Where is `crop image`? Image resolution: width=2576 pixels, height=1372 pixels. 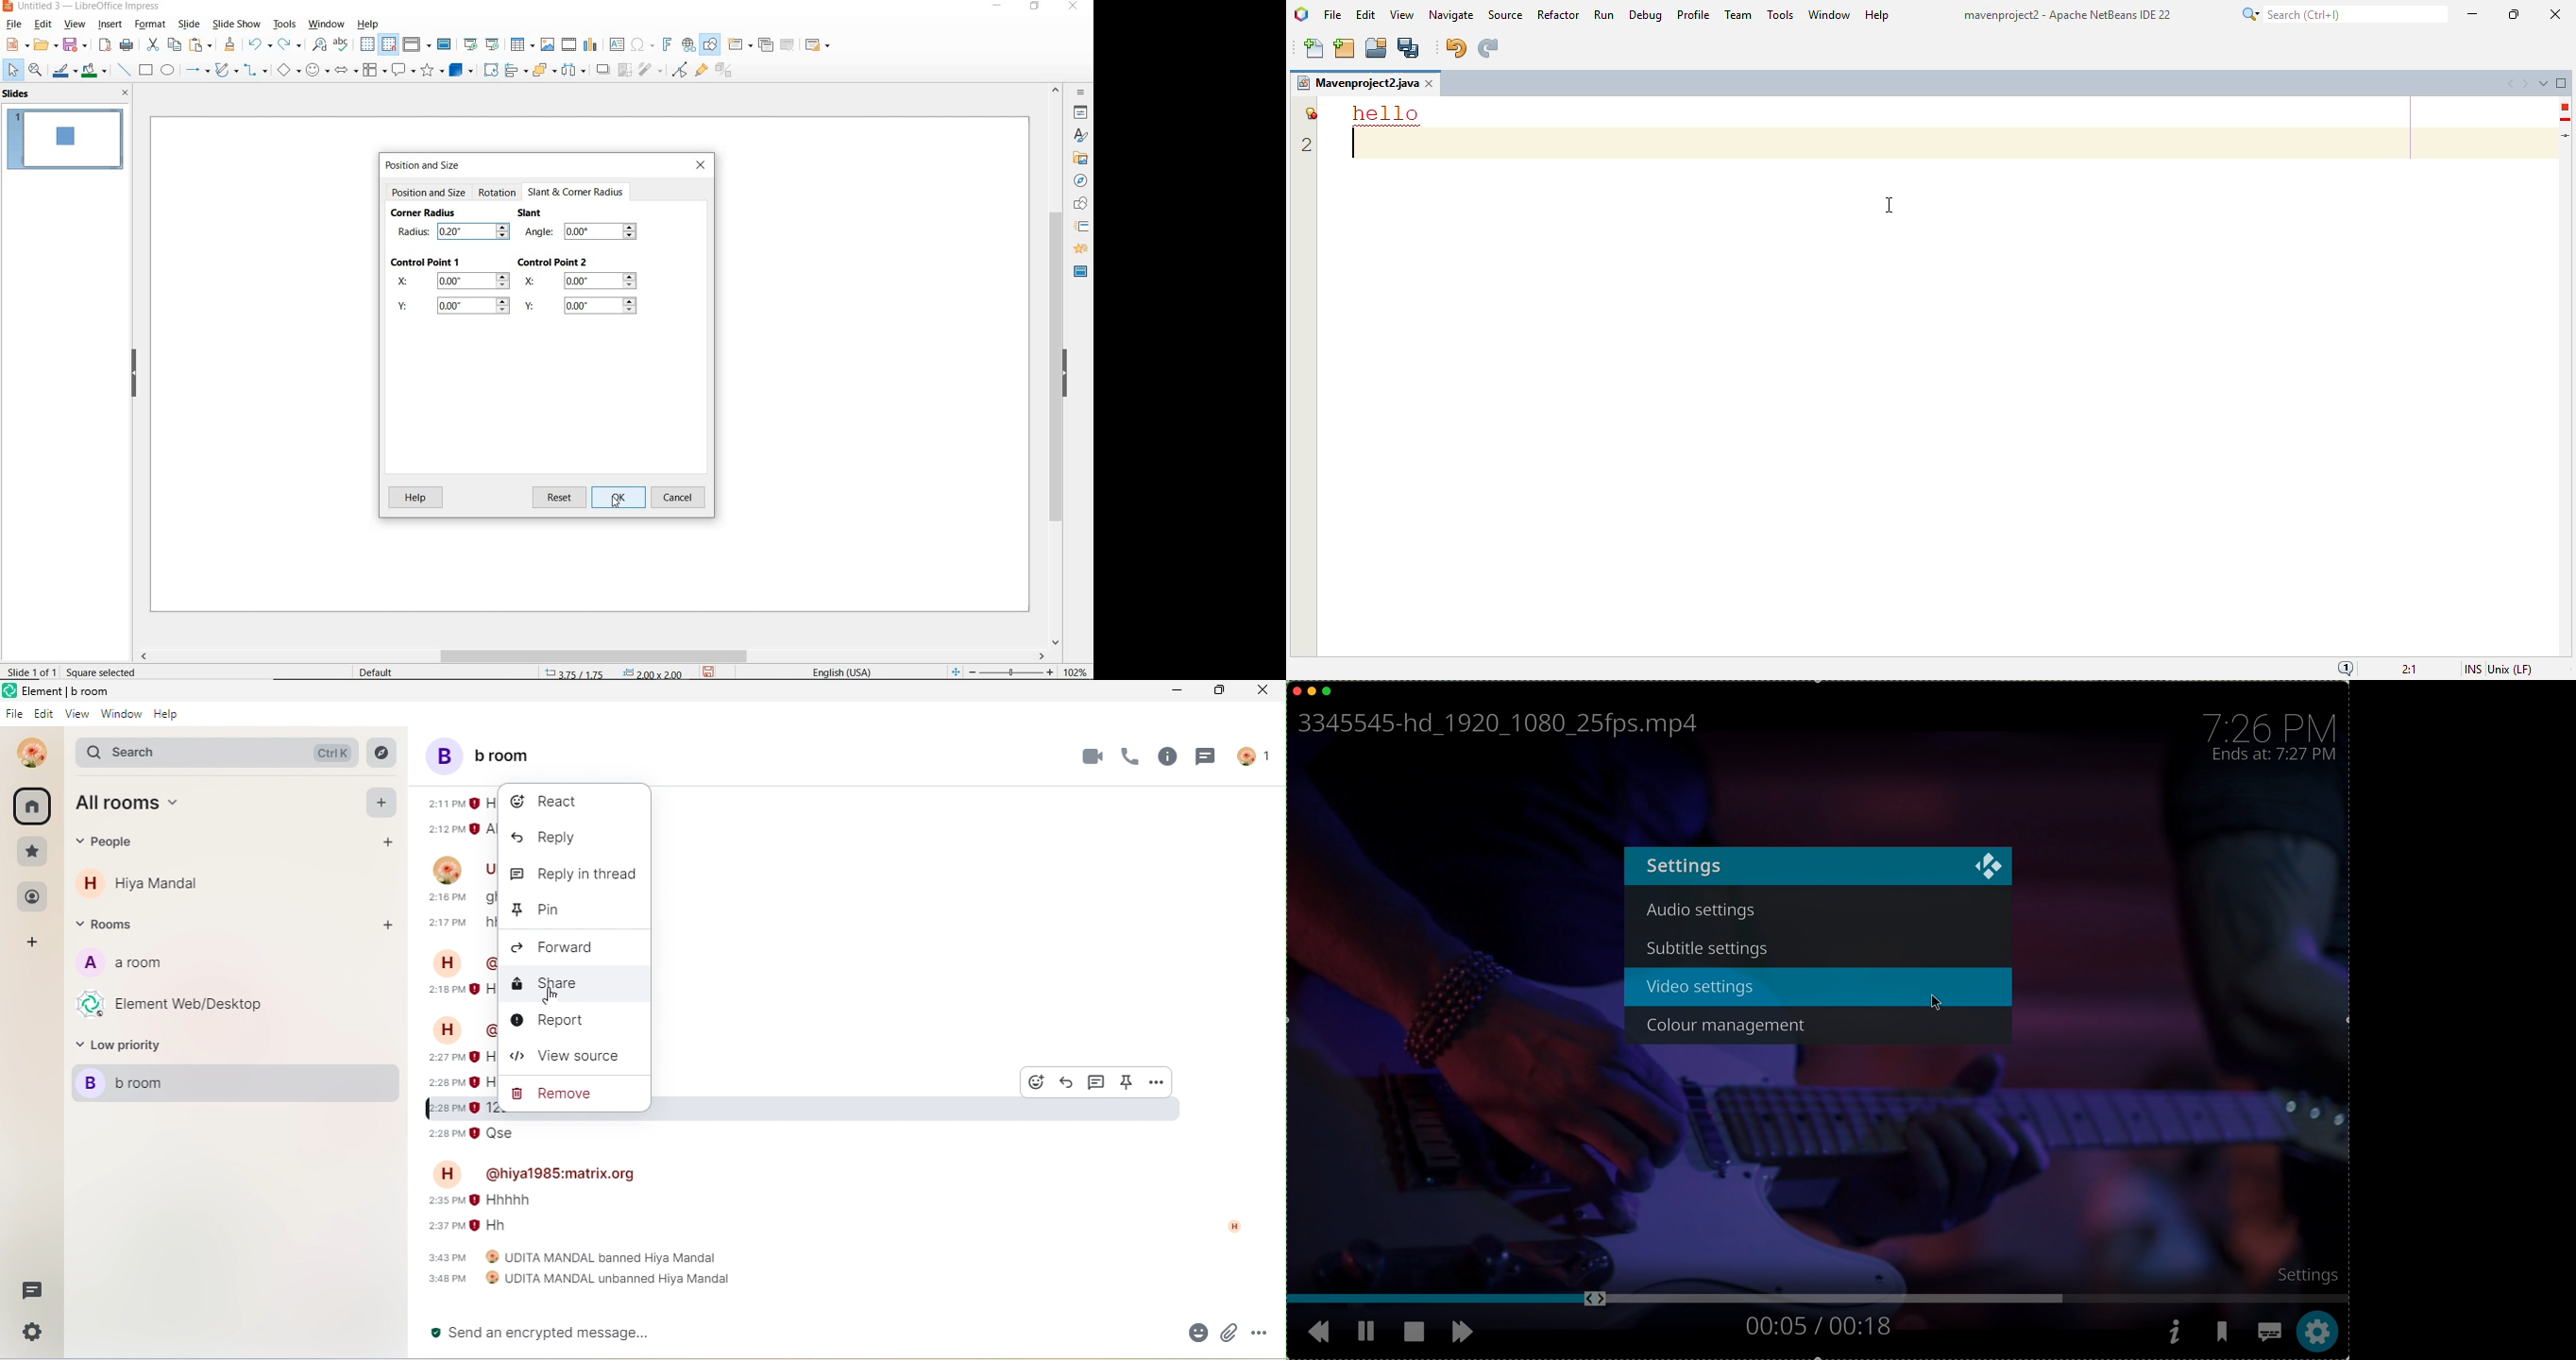 crop image is located at coordinates (626, 71).